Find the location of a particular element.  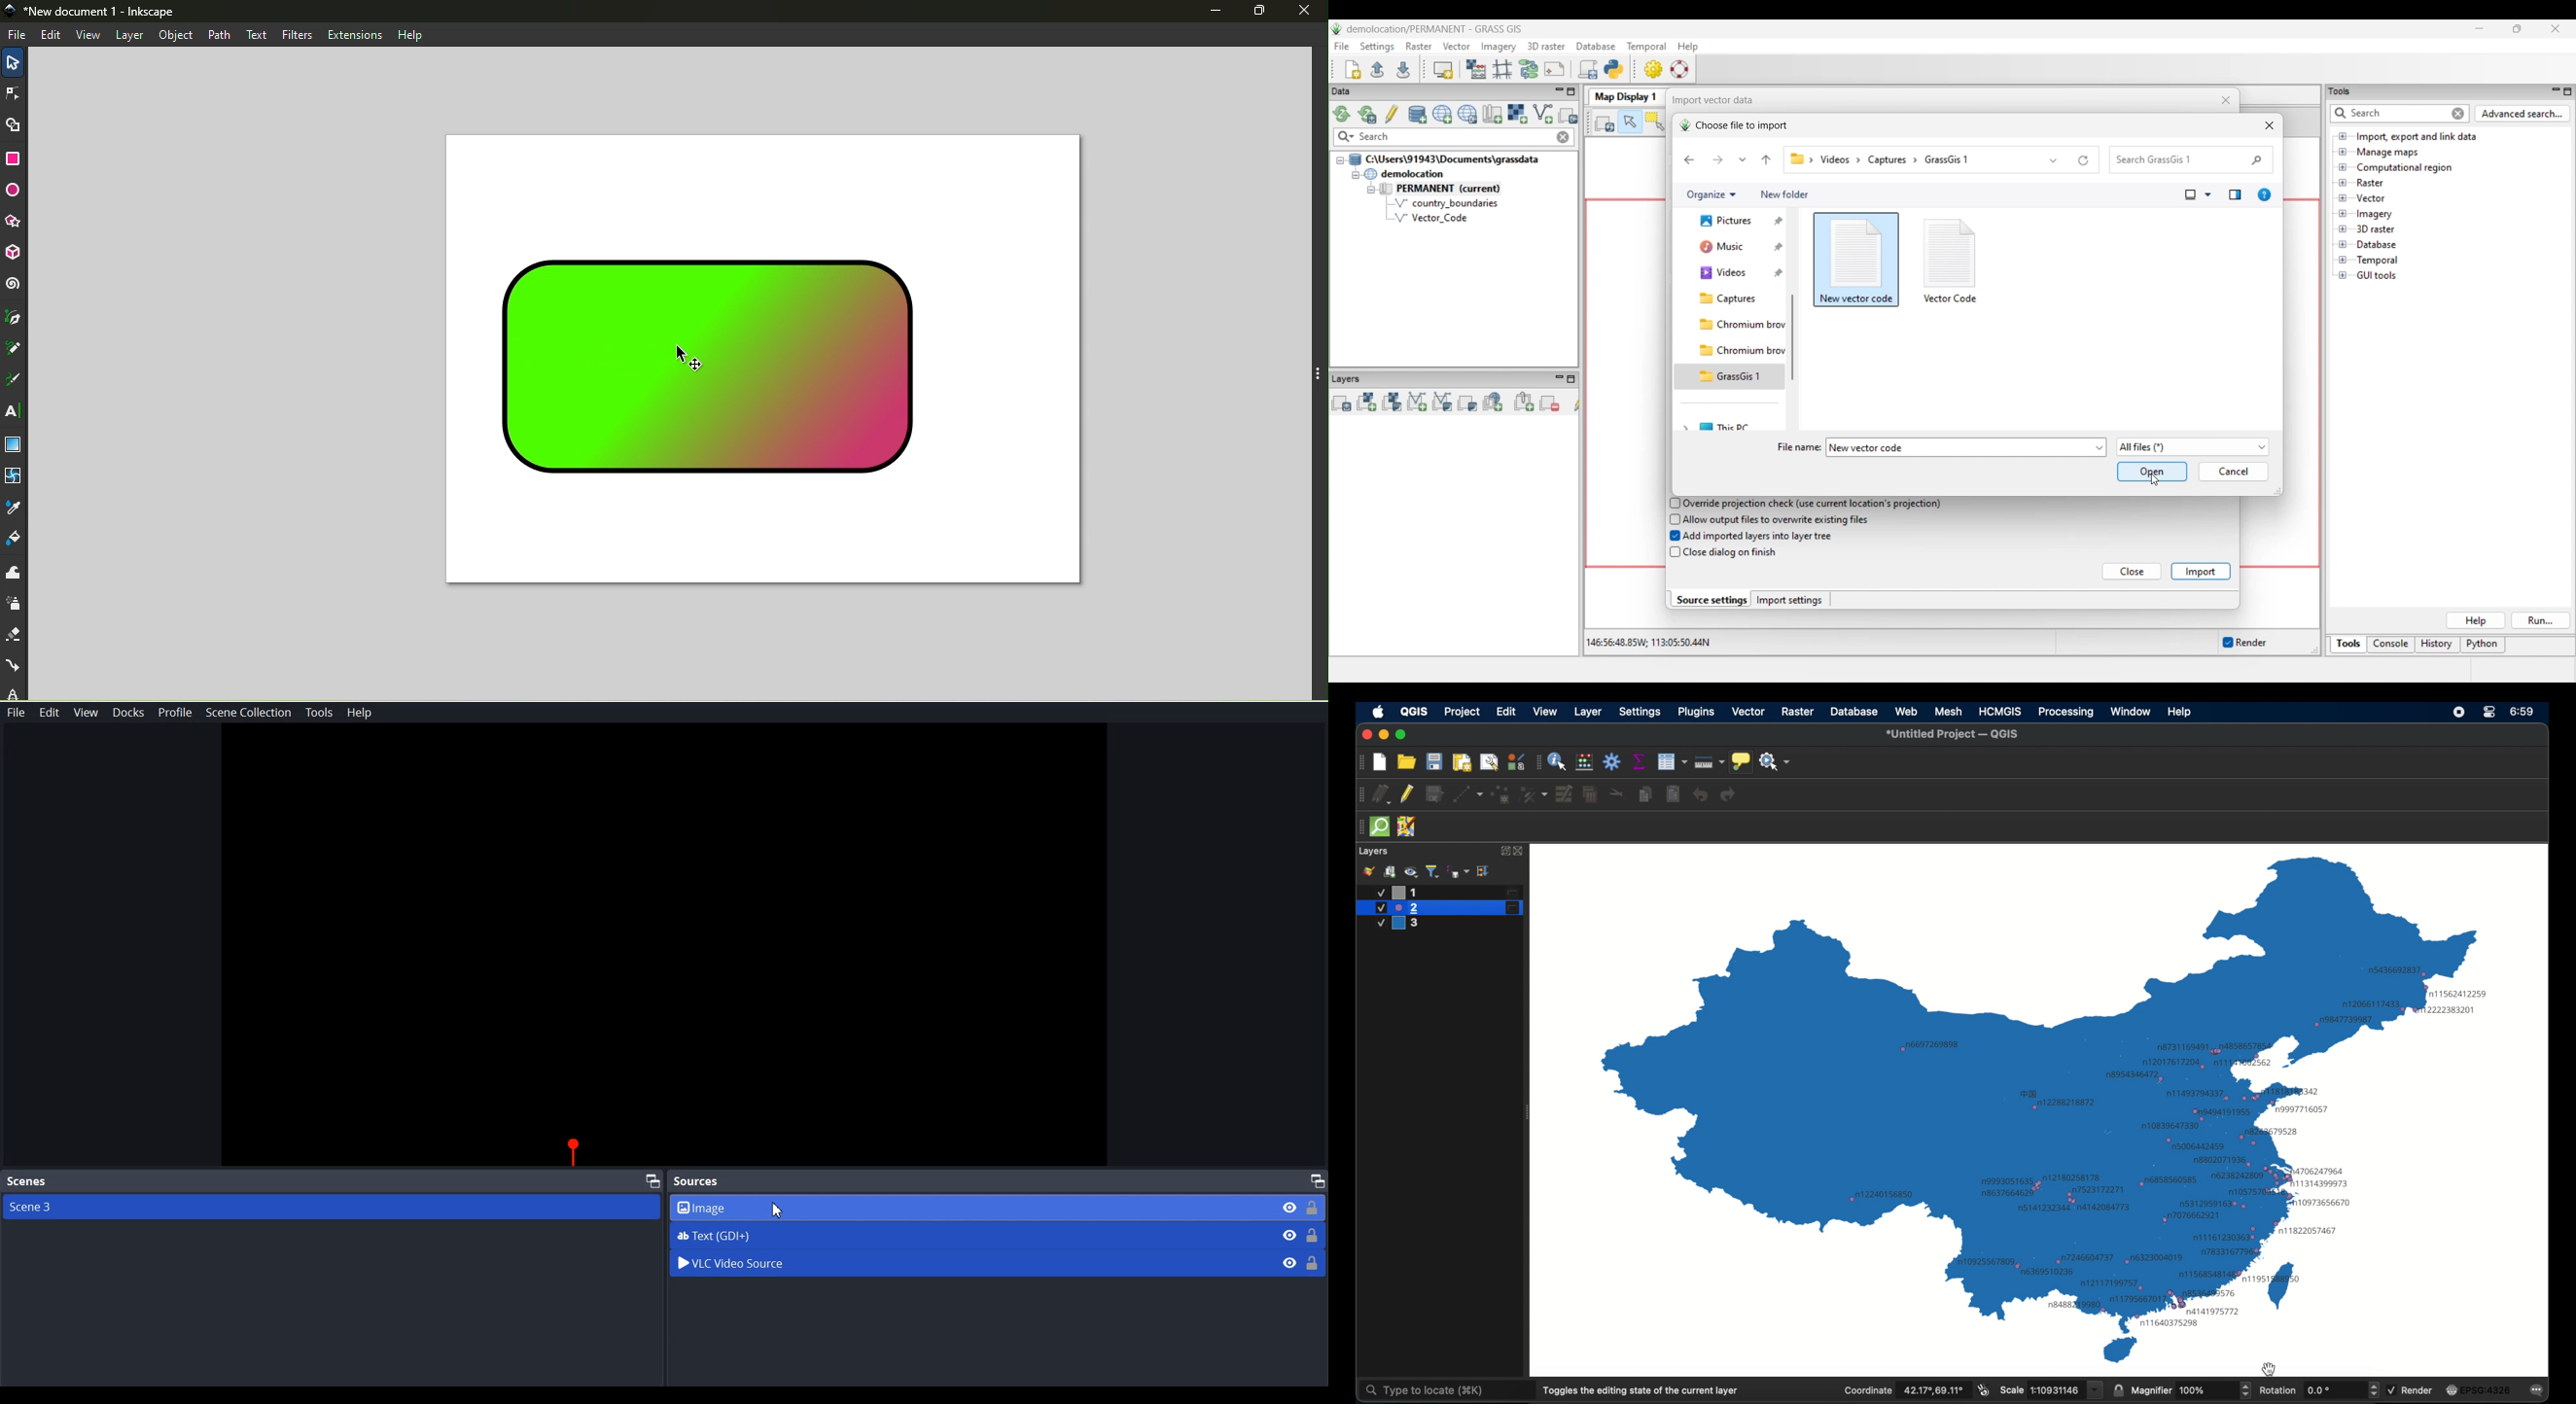

Cursor is located at coordinates (779, 1210).